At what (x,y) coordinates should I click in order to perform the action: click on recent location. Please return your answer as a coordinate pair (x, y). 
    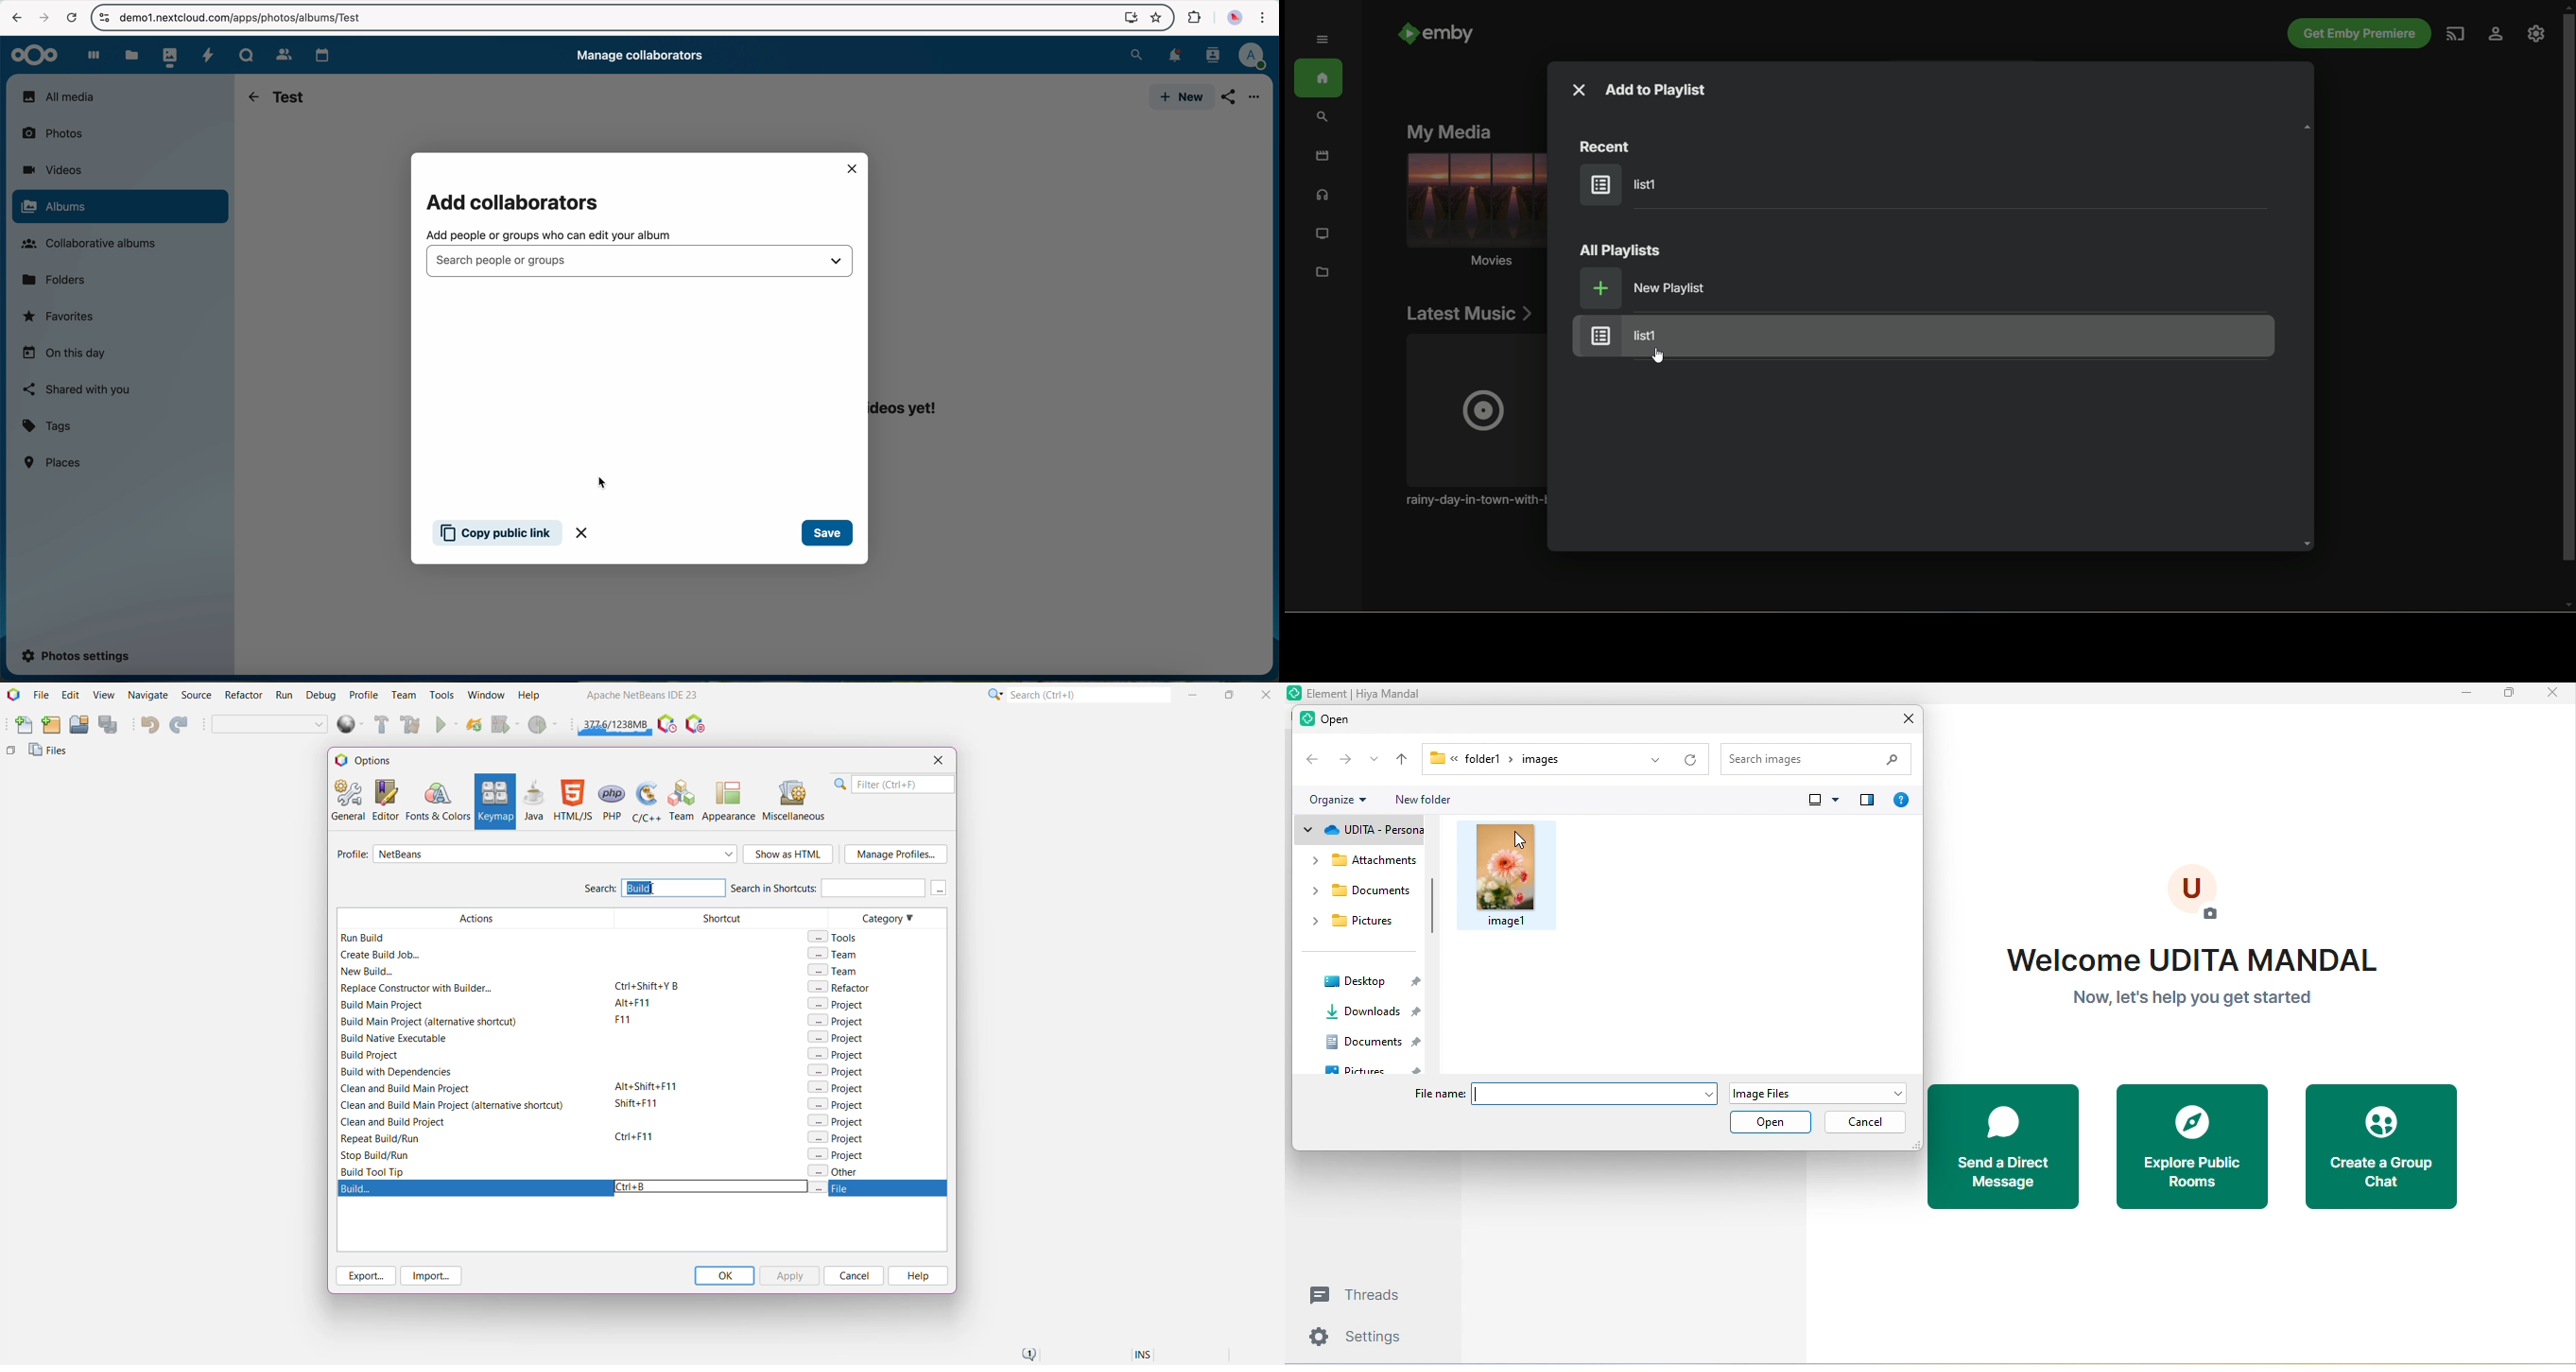
    Looking at the image, I should click on (1374, 761).